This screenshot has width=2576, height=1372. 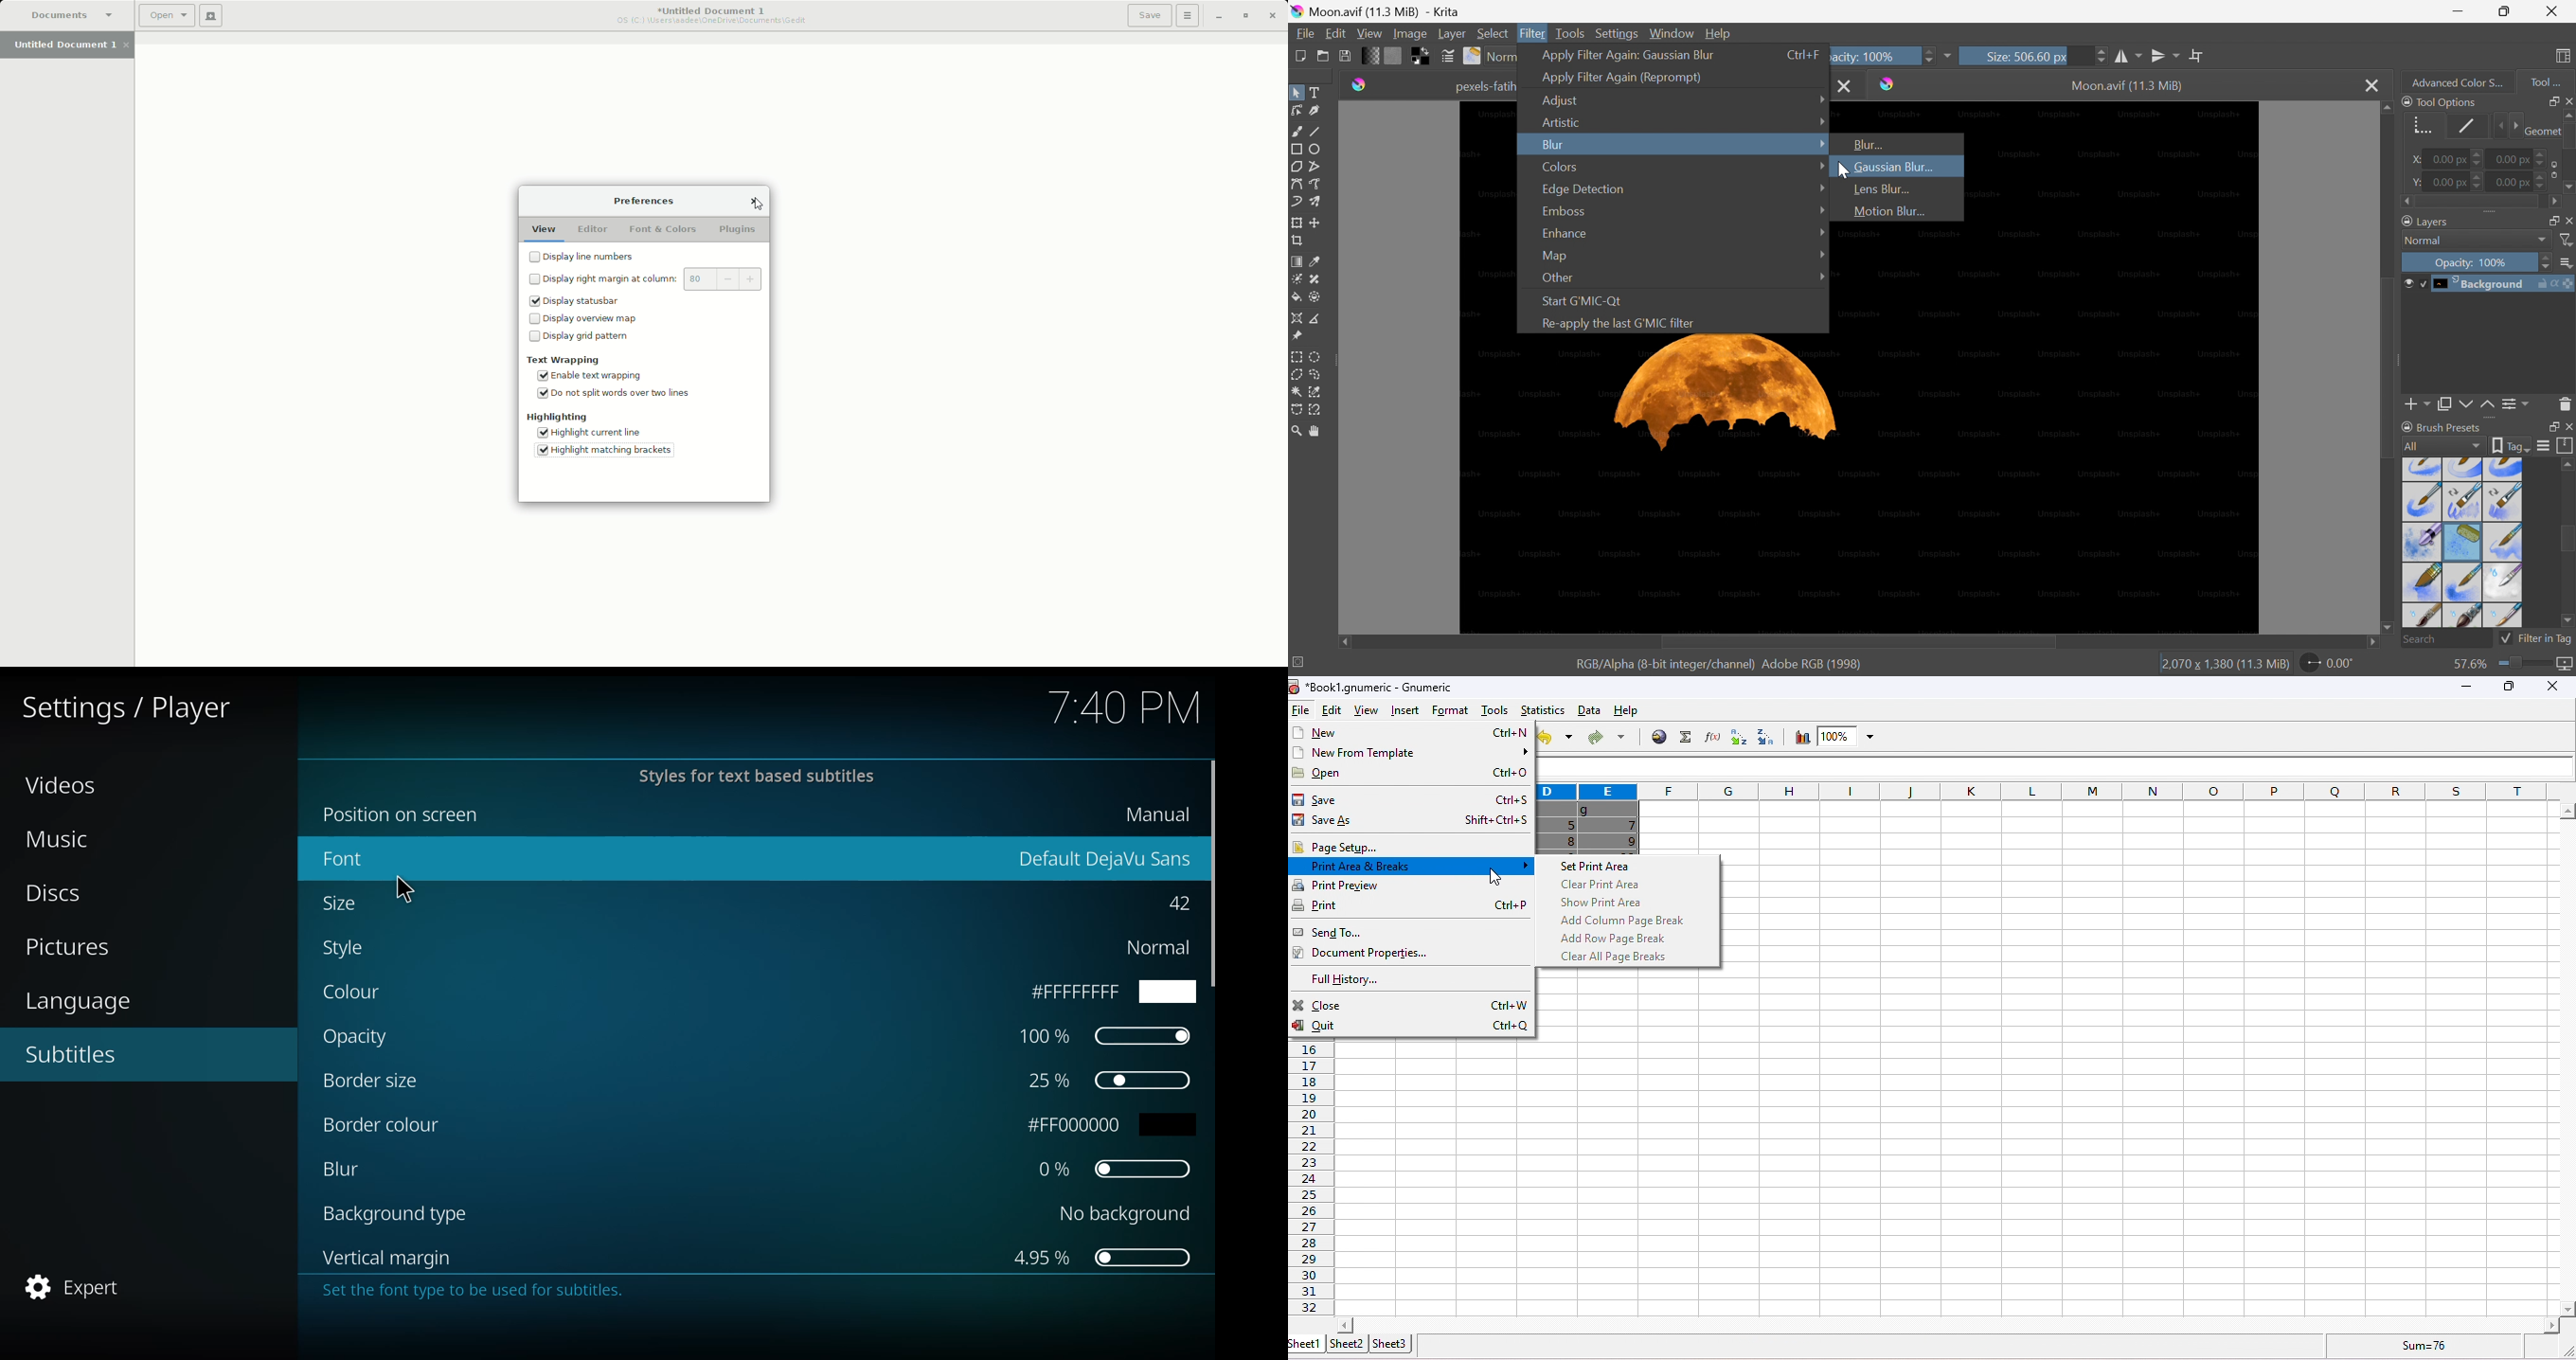 What do you see at coordinates (2390, 367) in the screenshot?
I see `Scroll bar` at bounding box center [2390, 367].